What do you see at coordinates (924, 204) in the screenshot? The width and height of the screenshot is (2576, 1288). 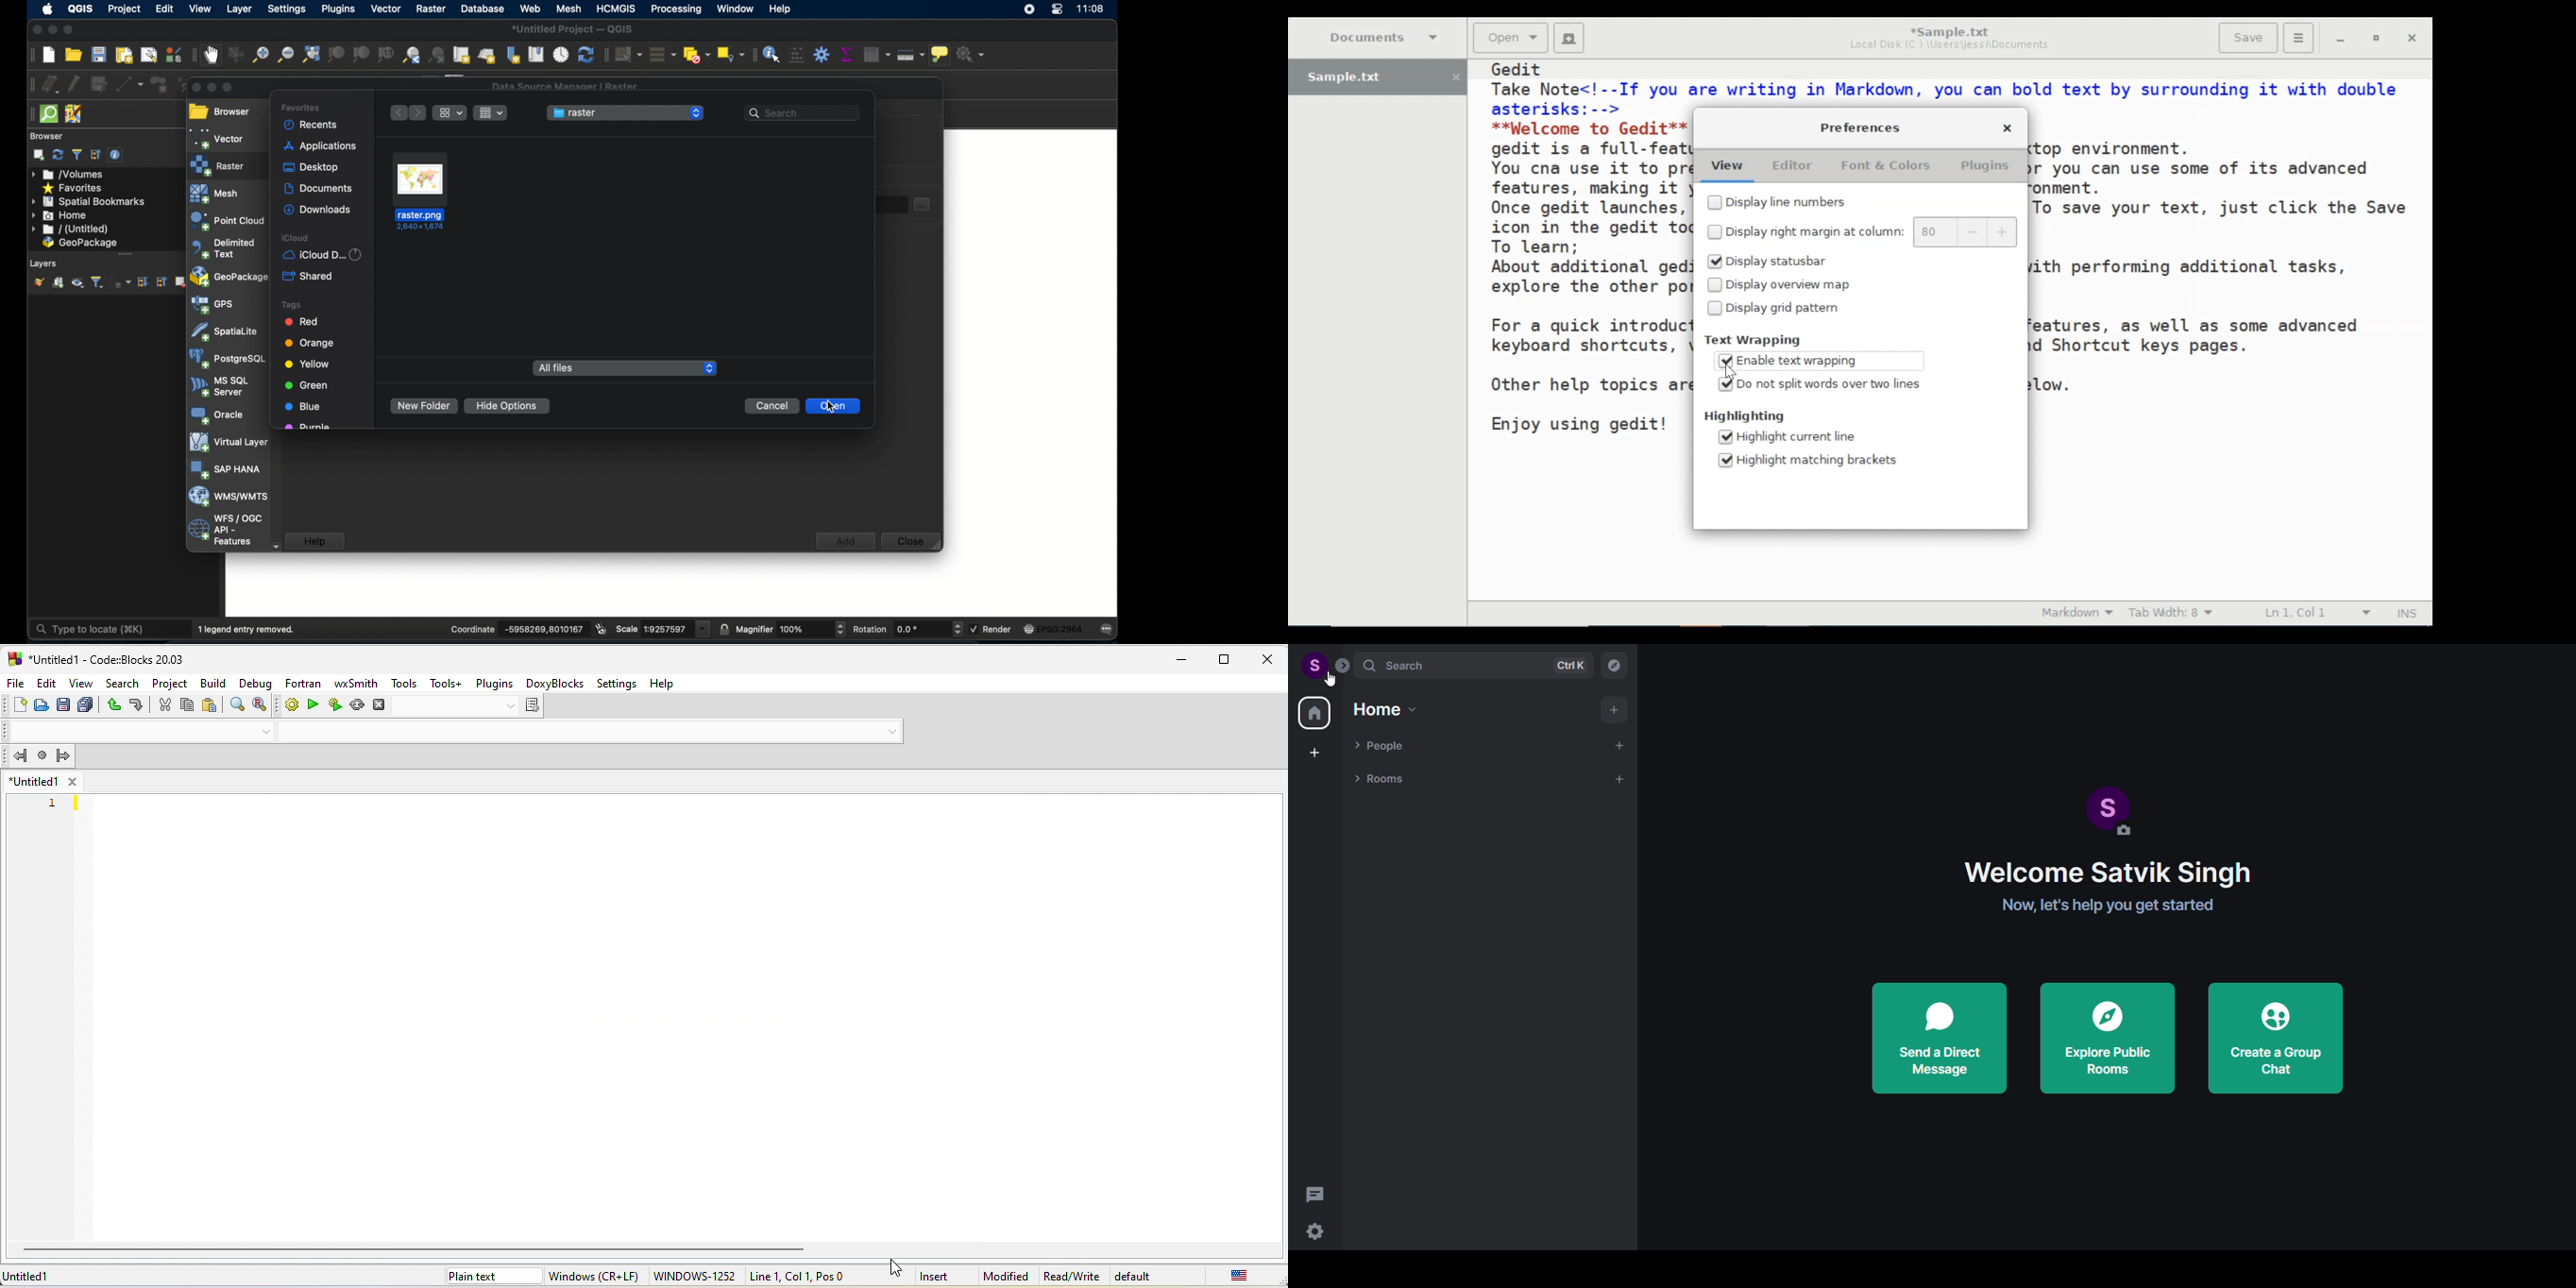 I see `document select button` at bounding box center [924, 204].